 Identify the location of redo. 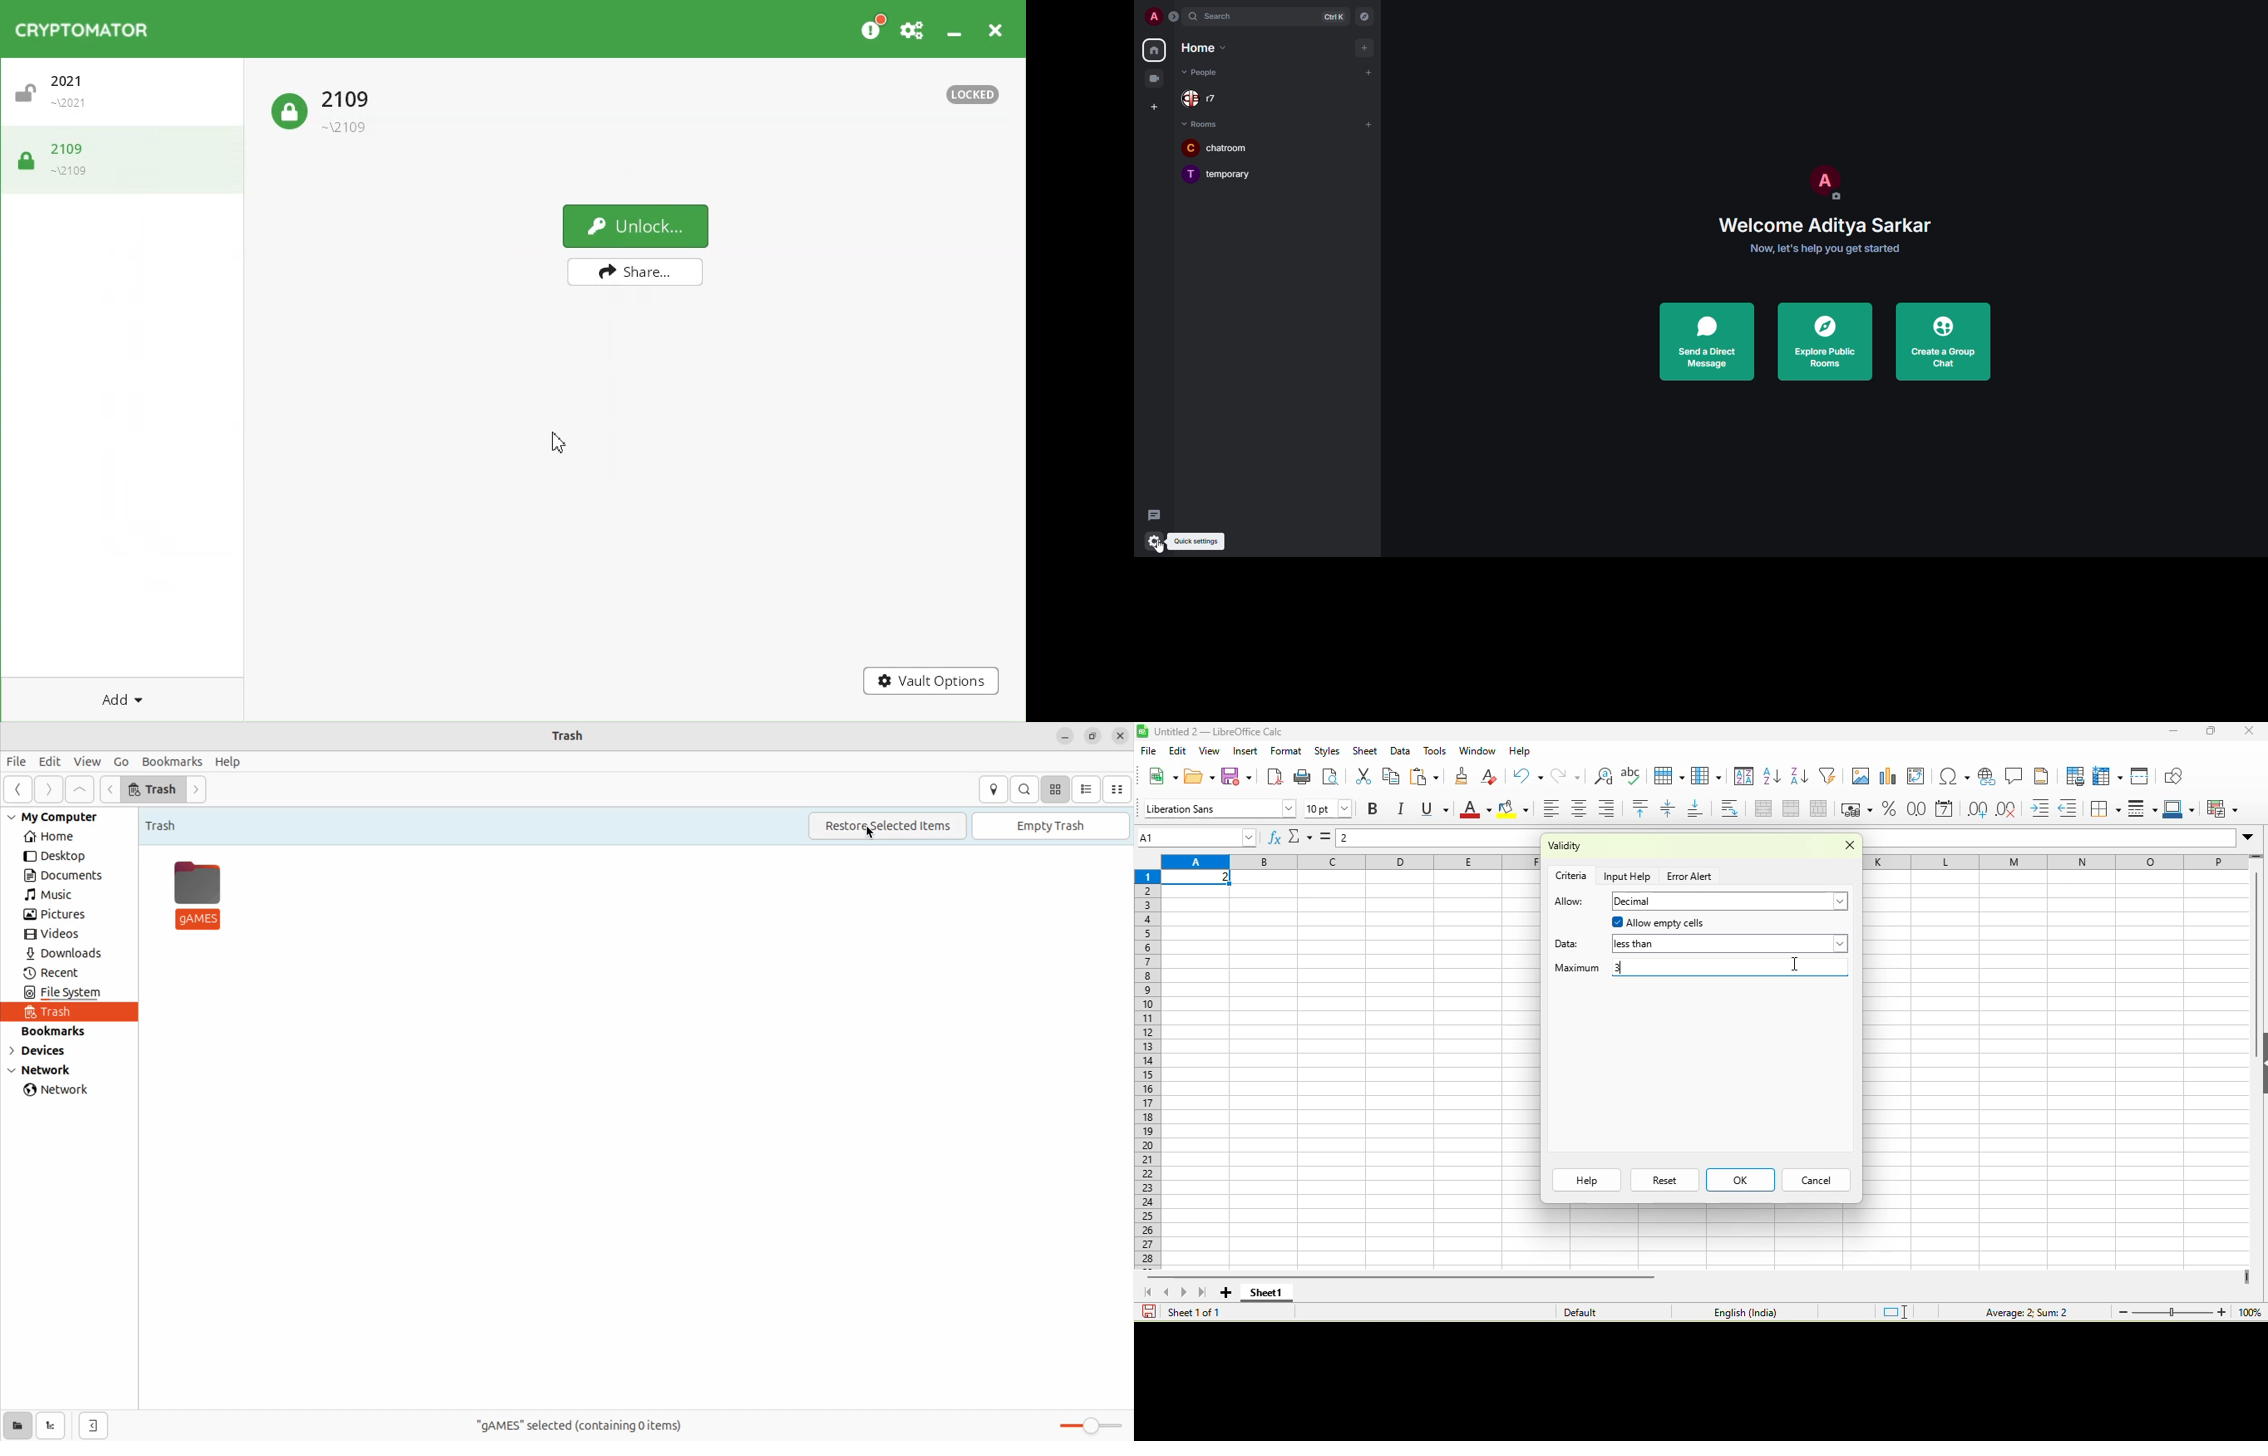
(1571, 775).